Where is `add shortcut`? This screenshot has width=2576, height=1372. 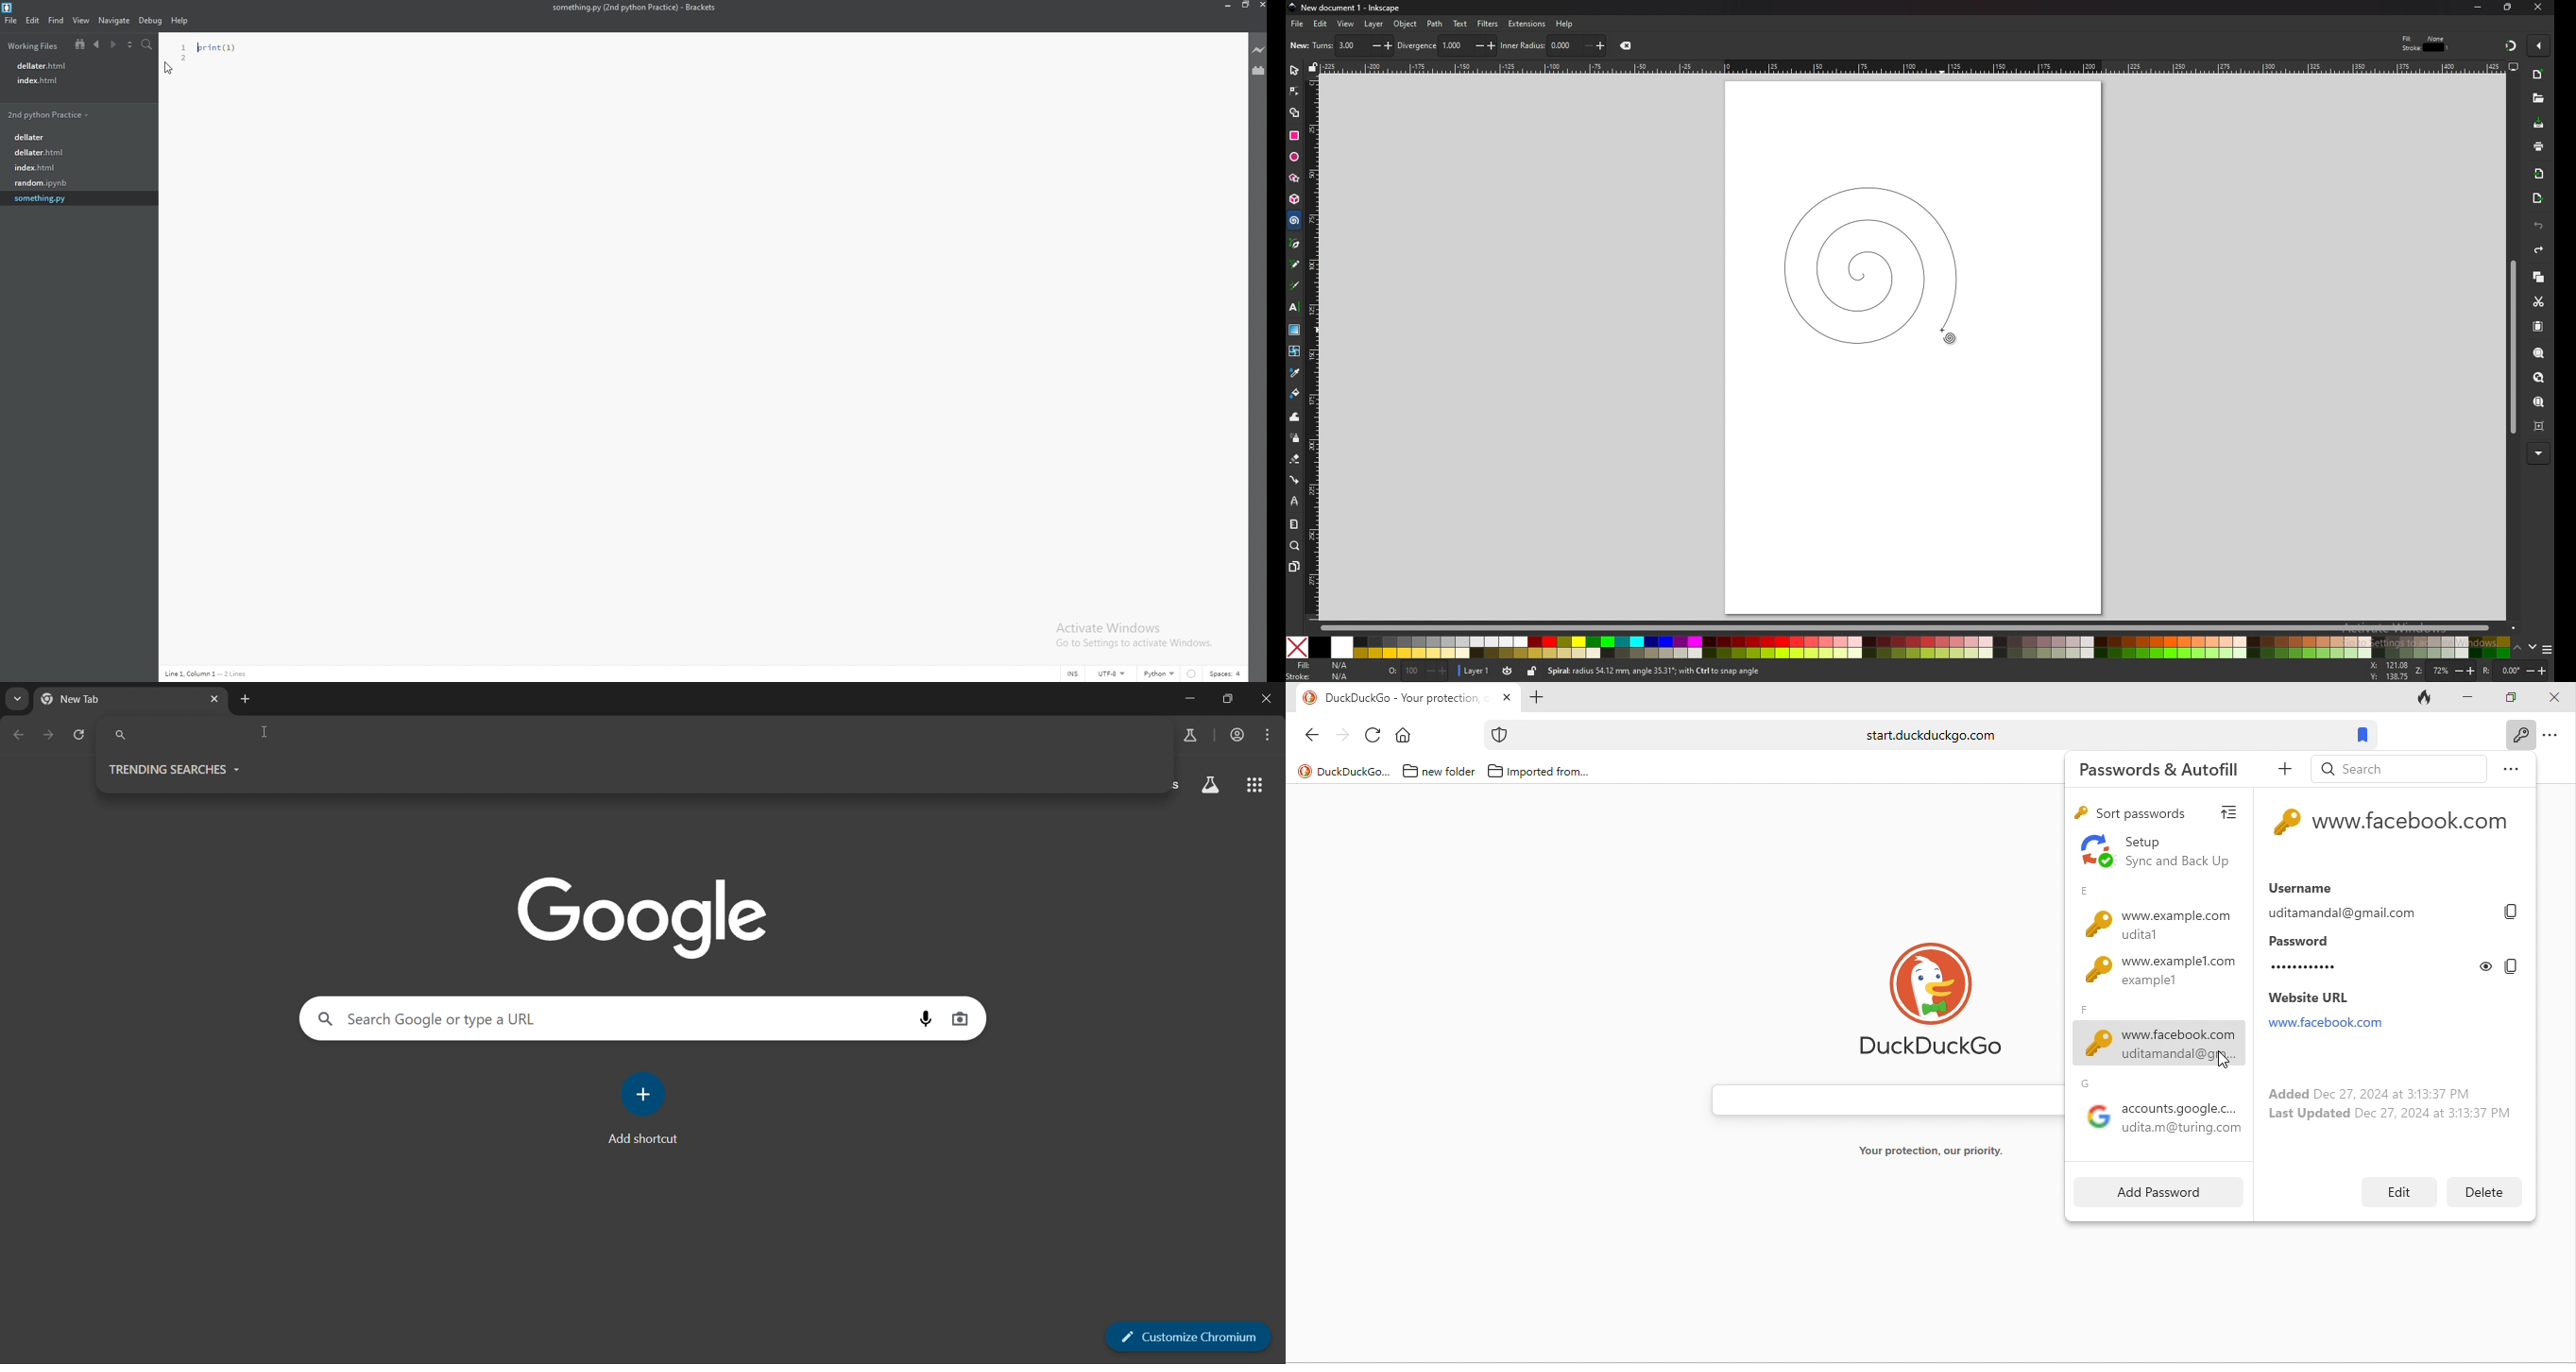 add shortcut is located at coordinates (647, 1109).